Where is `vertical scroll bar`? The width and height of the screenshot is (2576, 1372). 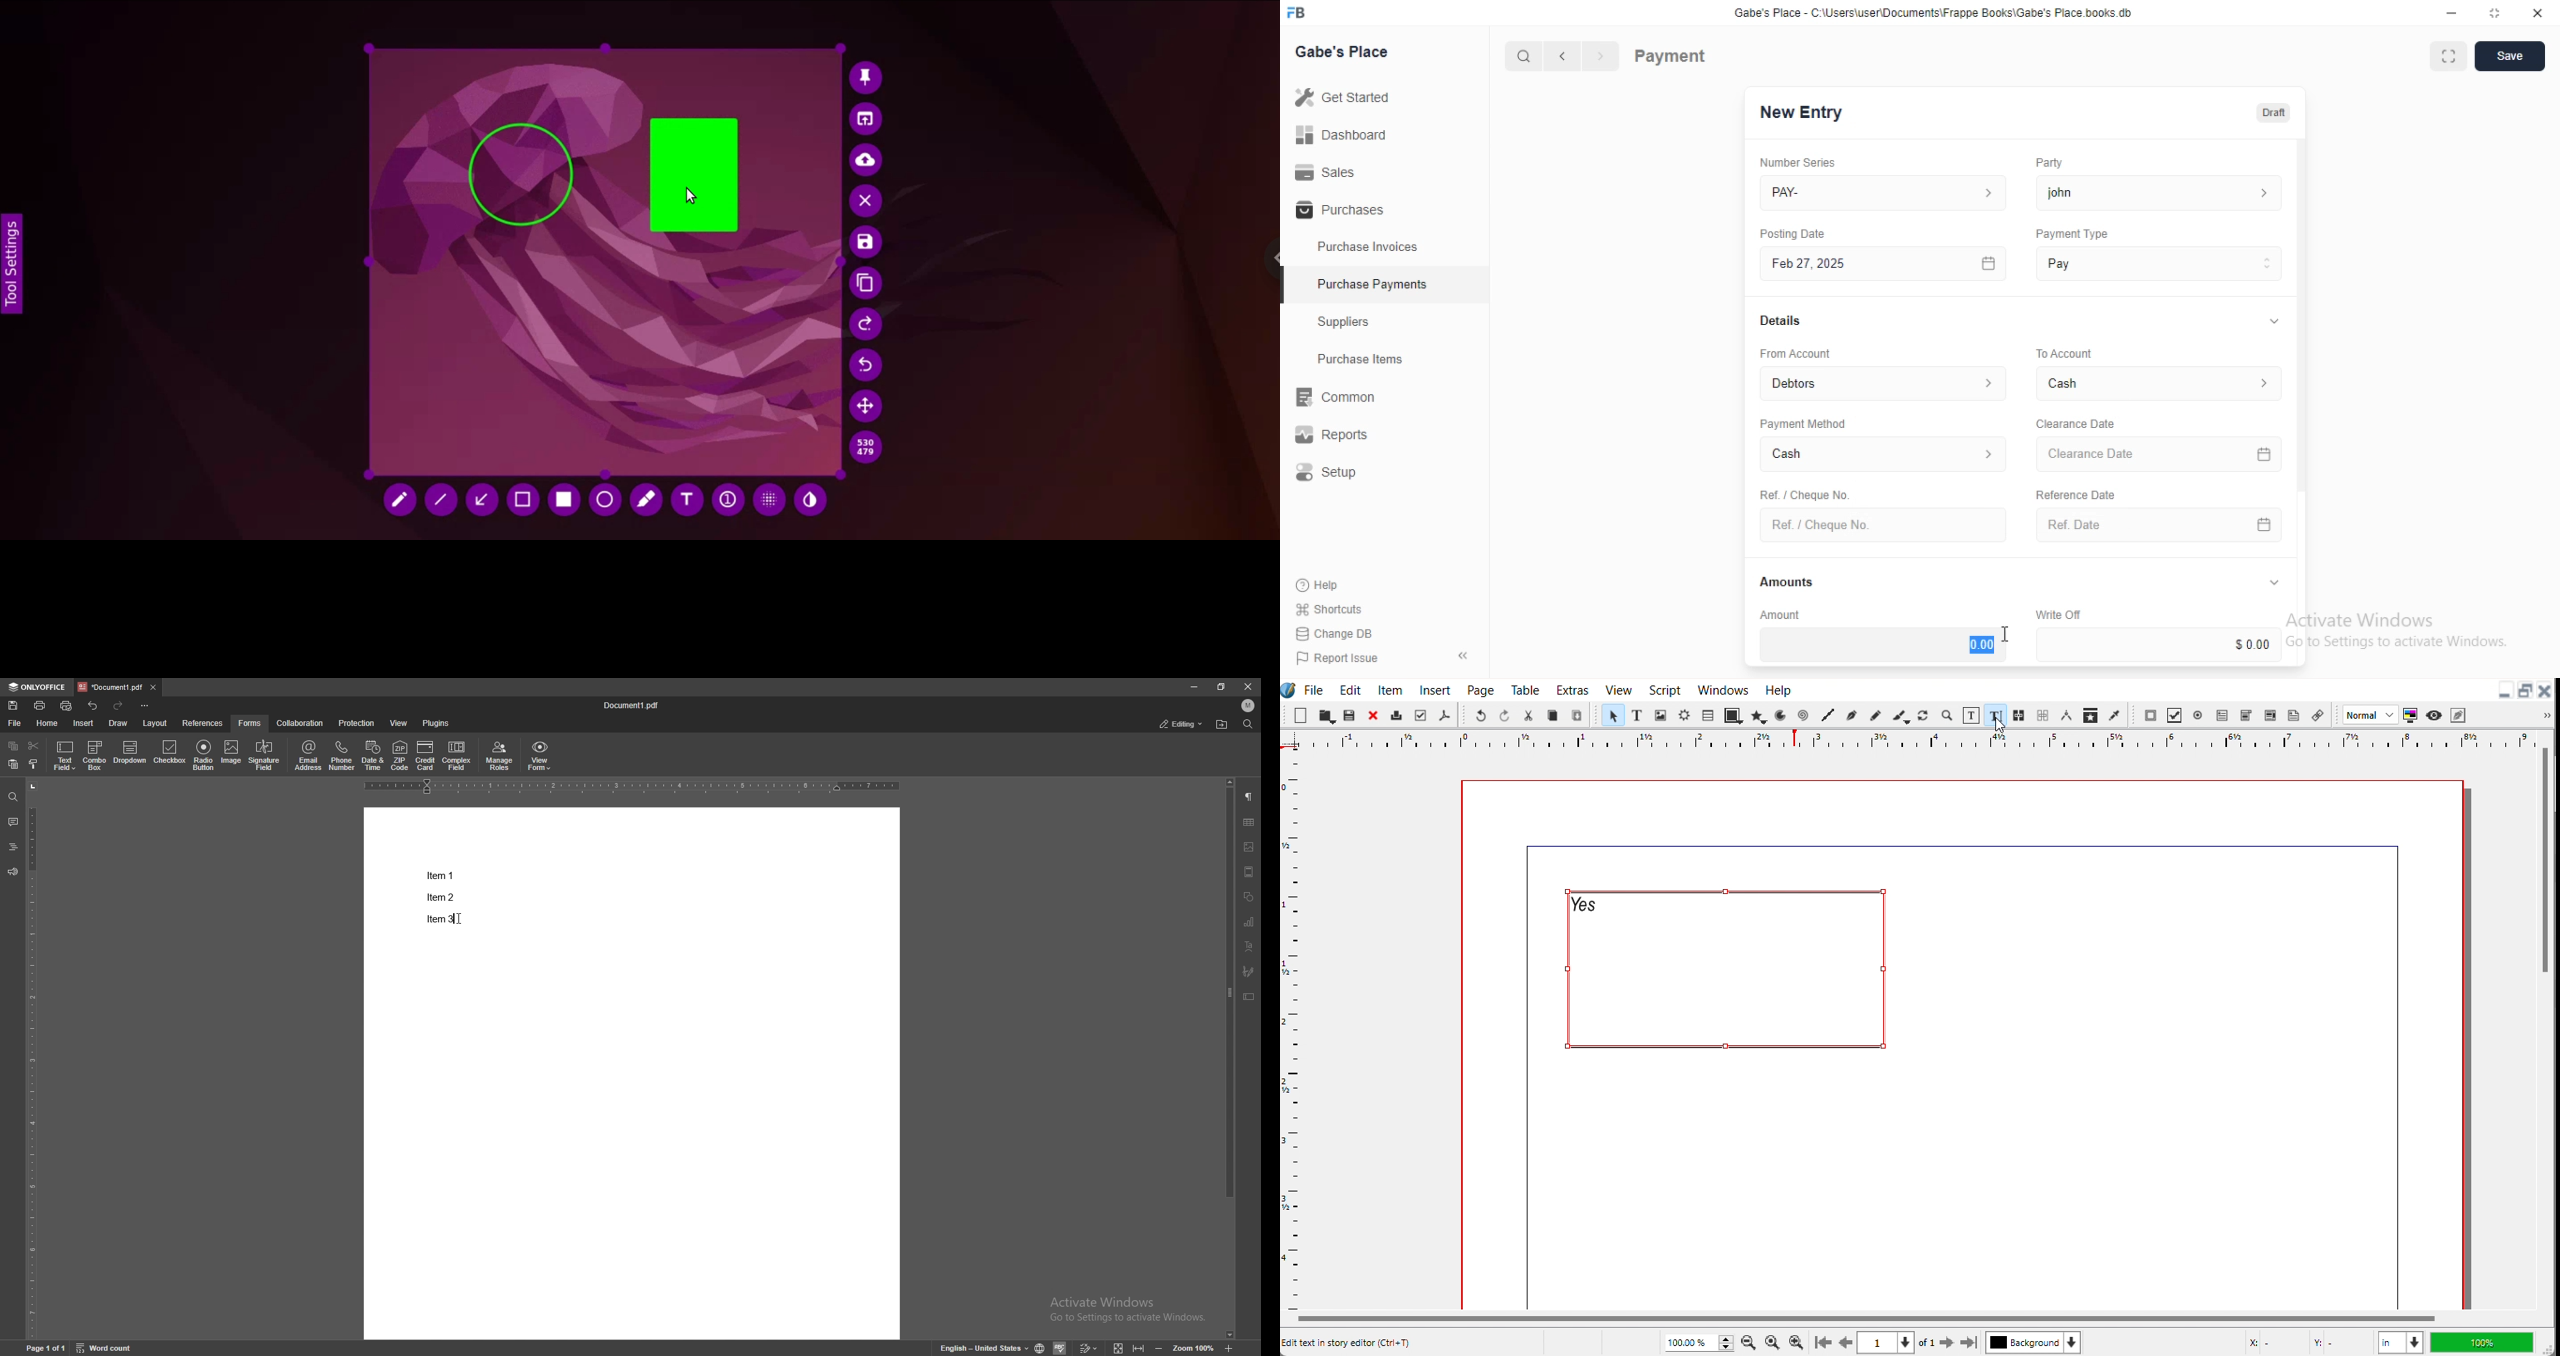
vertical scroll bar is located at coordinates (2302, 403).